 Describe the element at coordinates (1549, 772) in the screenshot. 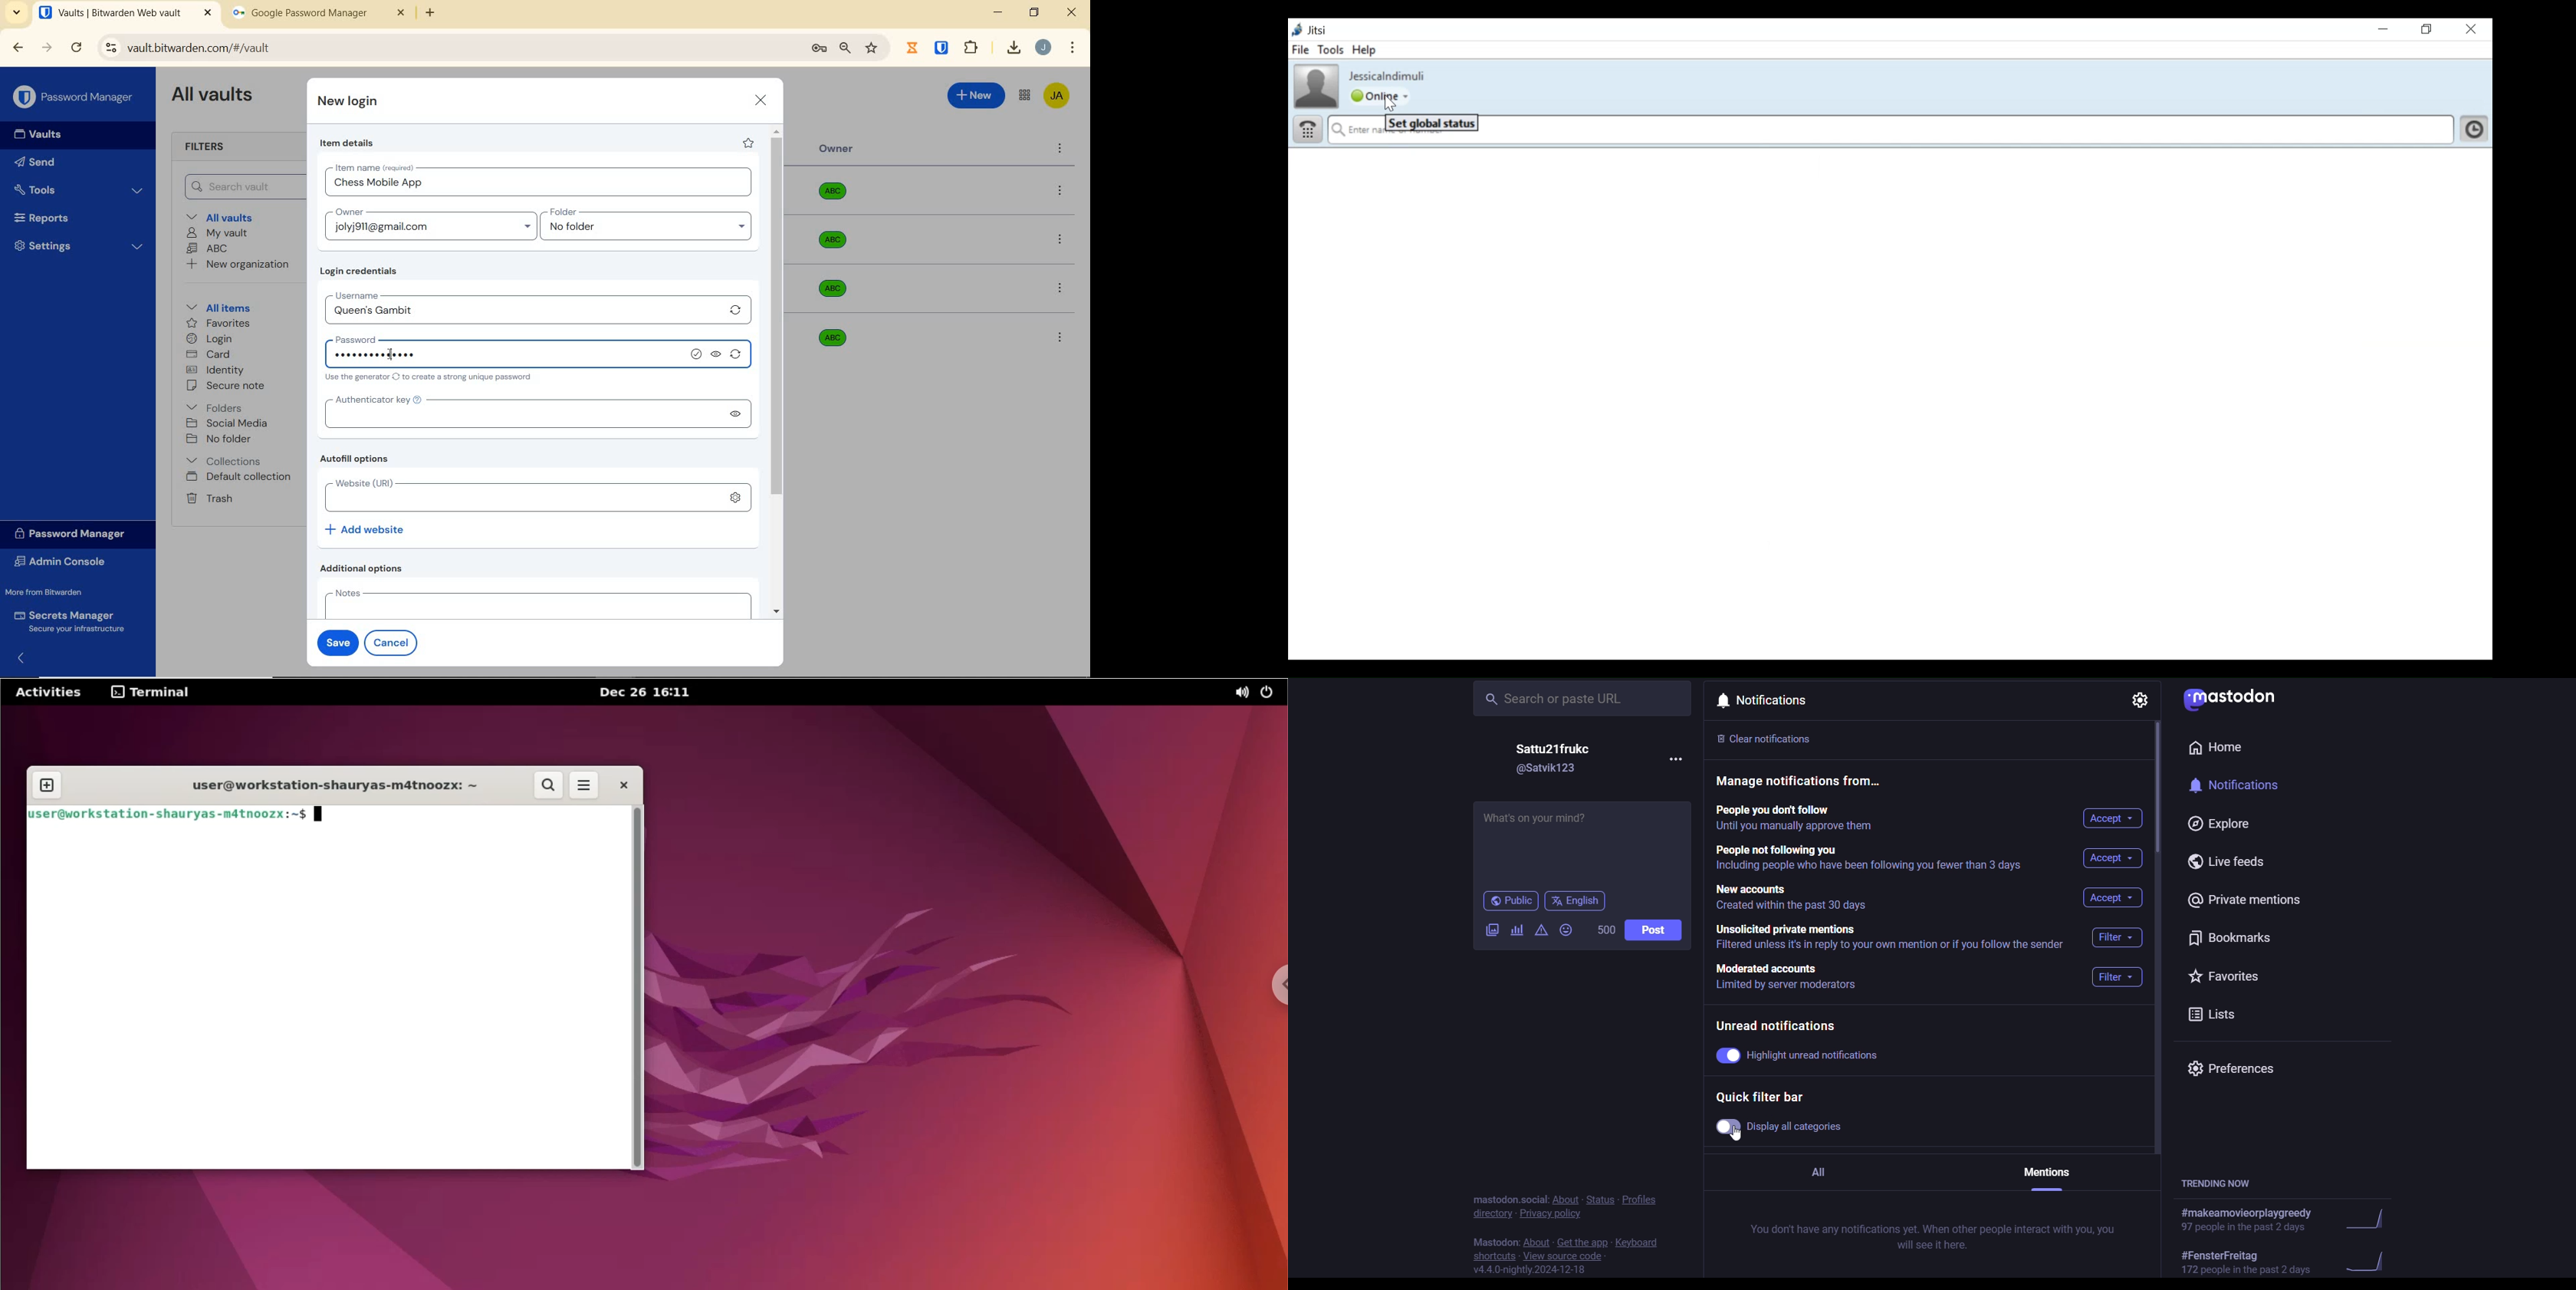

I see `@Satvik123` at that location.